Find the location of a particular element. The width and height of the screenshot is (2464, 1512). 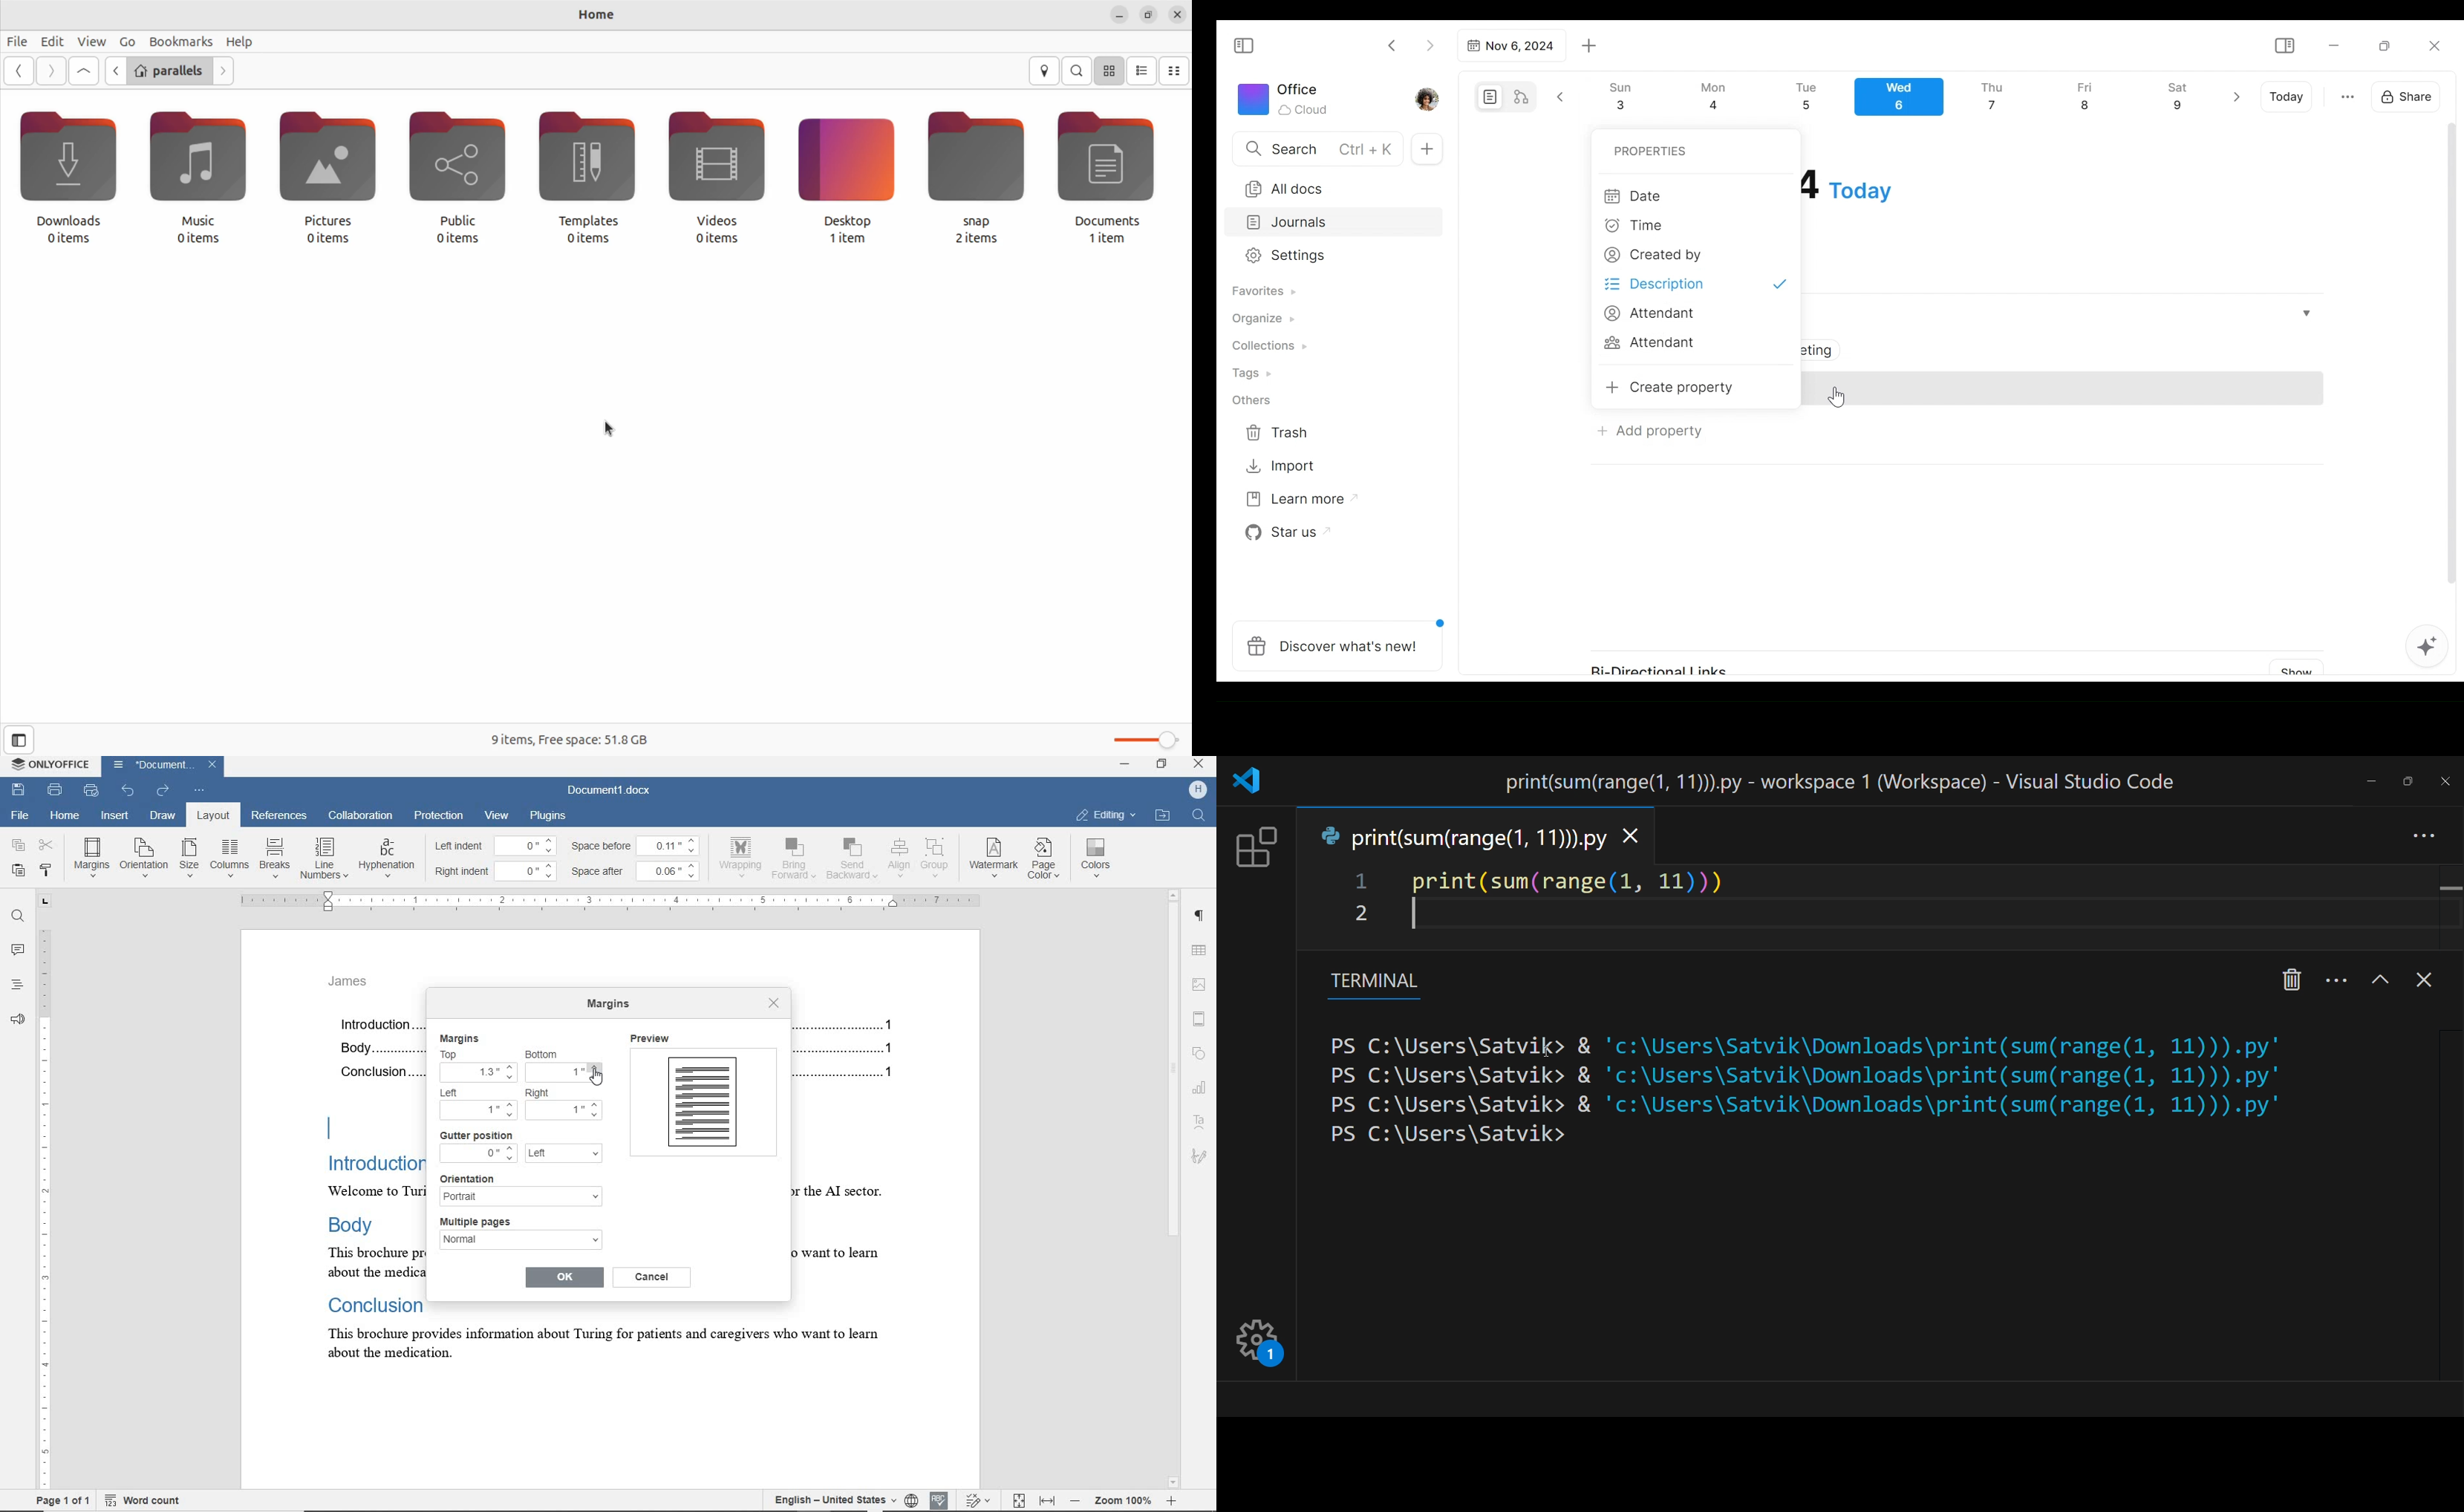

Journals is located at coordinates (1335, 224).